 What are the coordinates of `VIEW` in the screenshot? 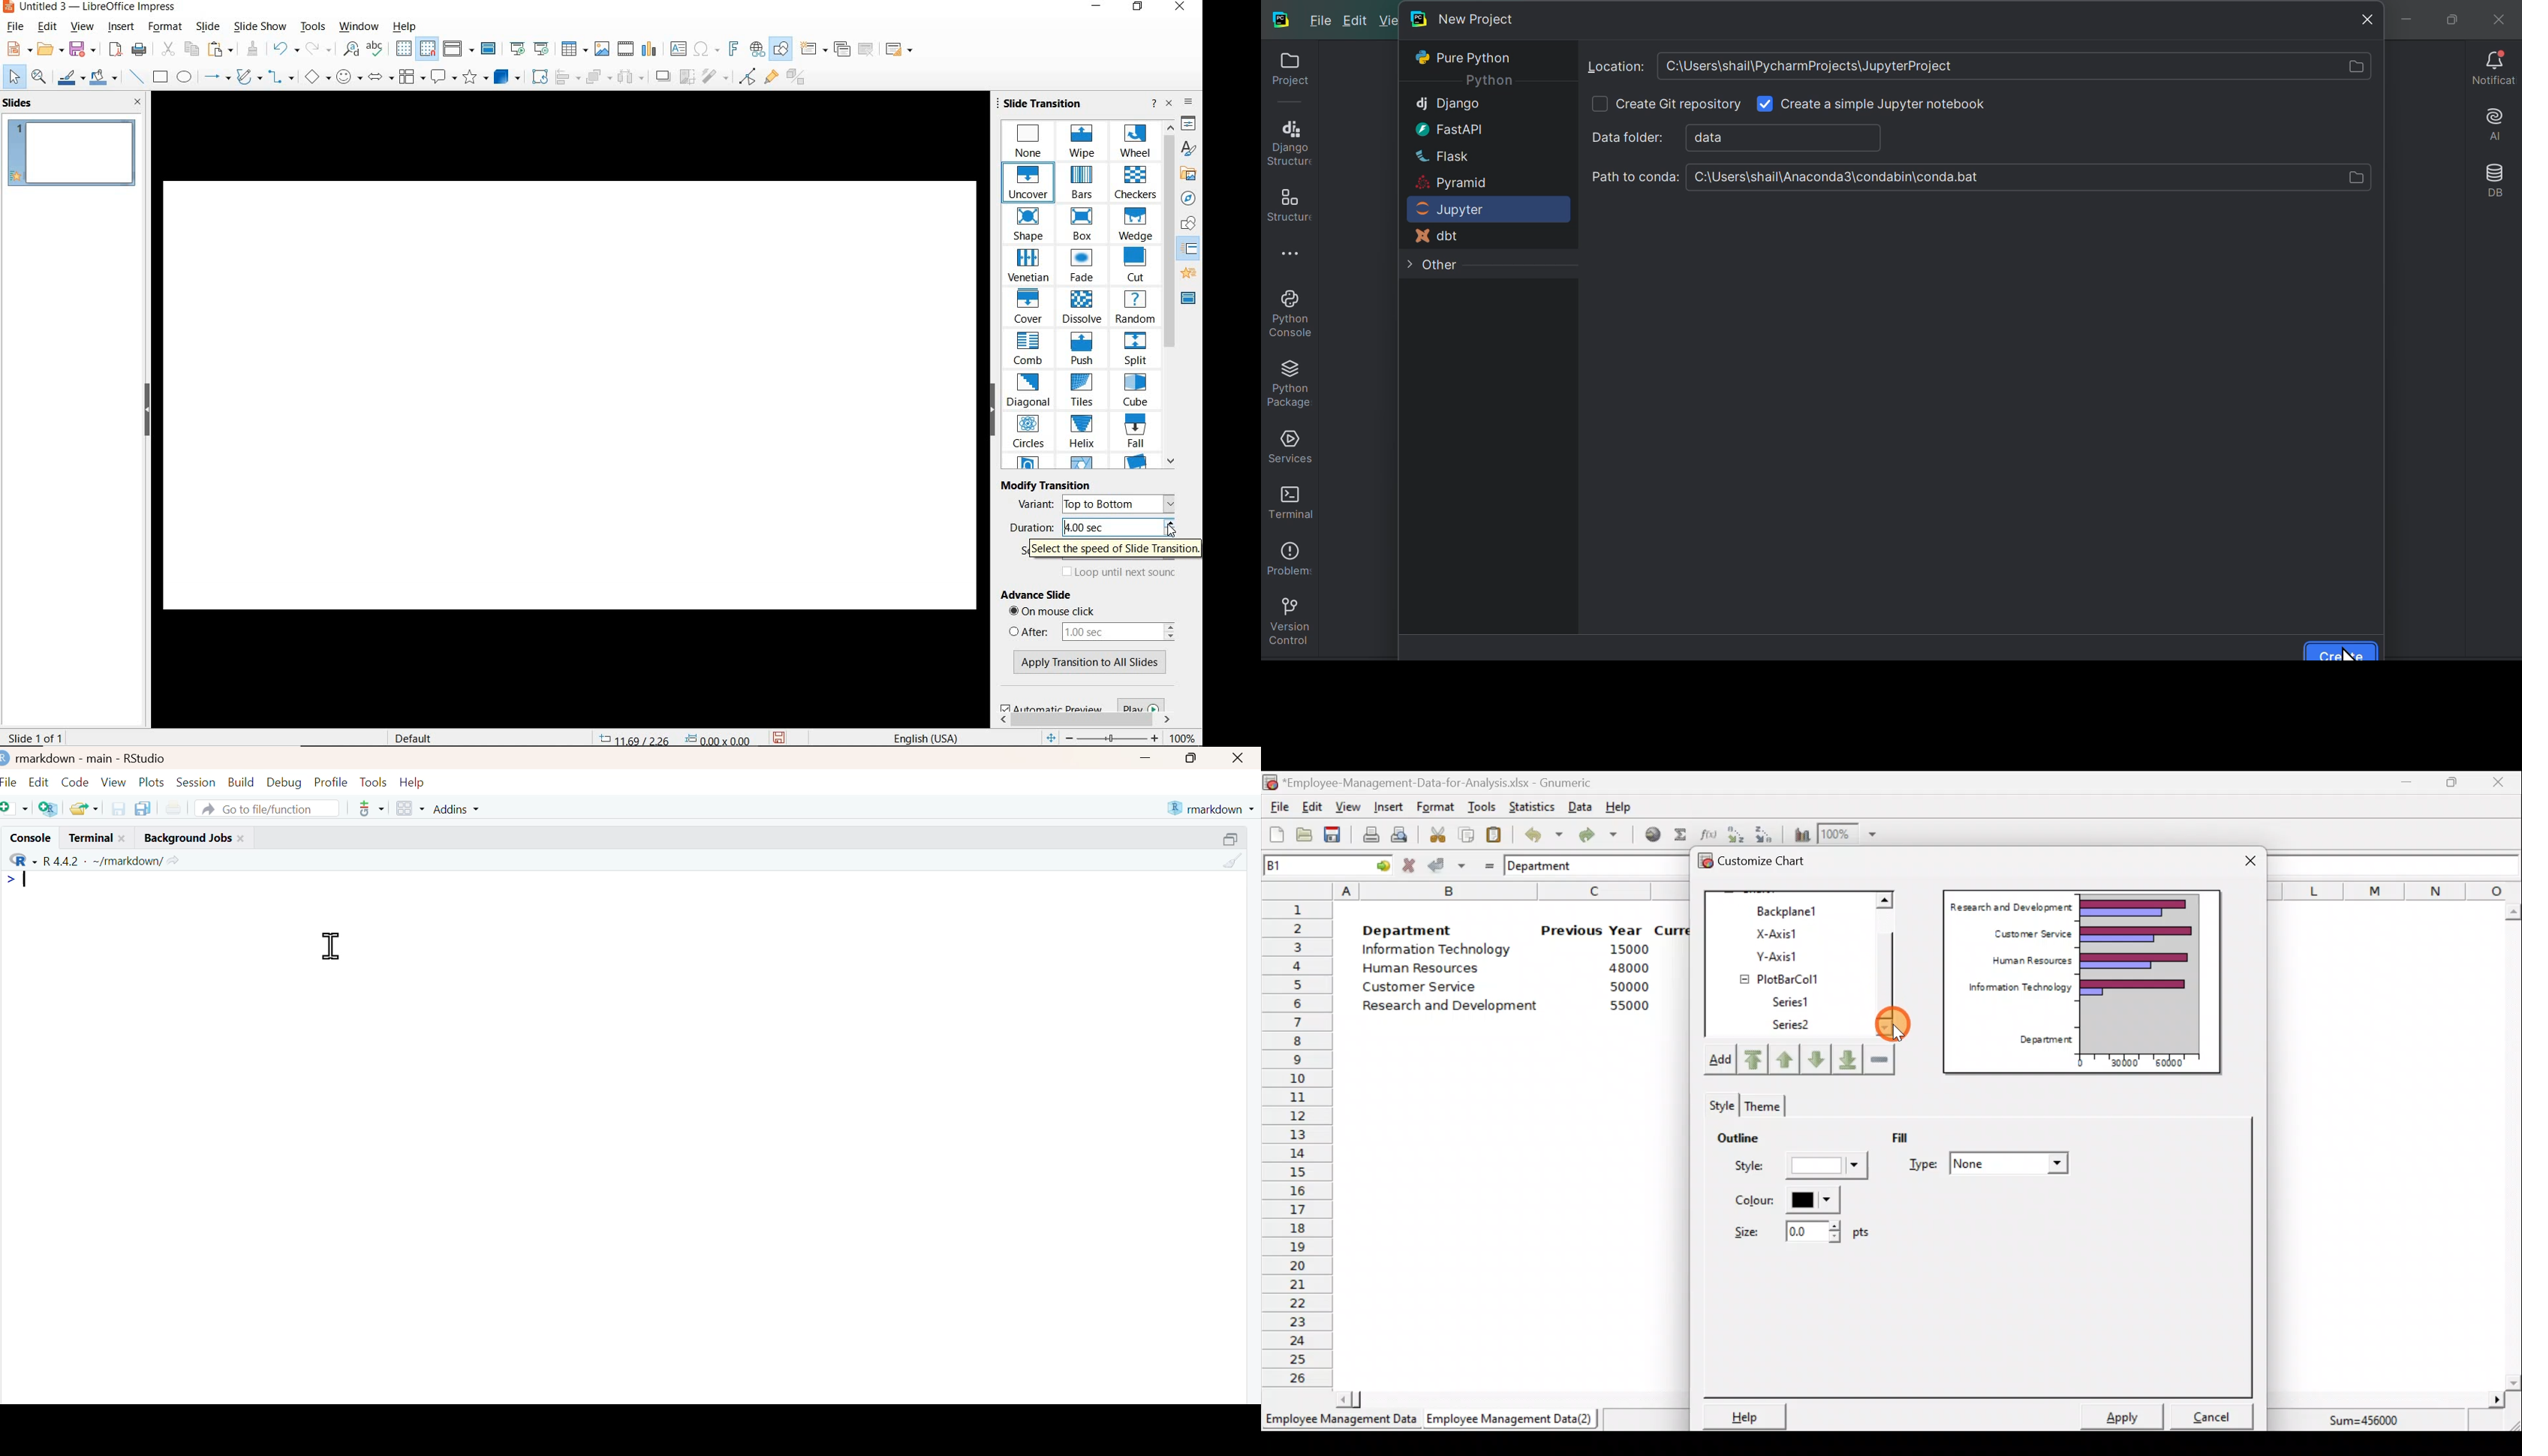 It's located at (82, 26).